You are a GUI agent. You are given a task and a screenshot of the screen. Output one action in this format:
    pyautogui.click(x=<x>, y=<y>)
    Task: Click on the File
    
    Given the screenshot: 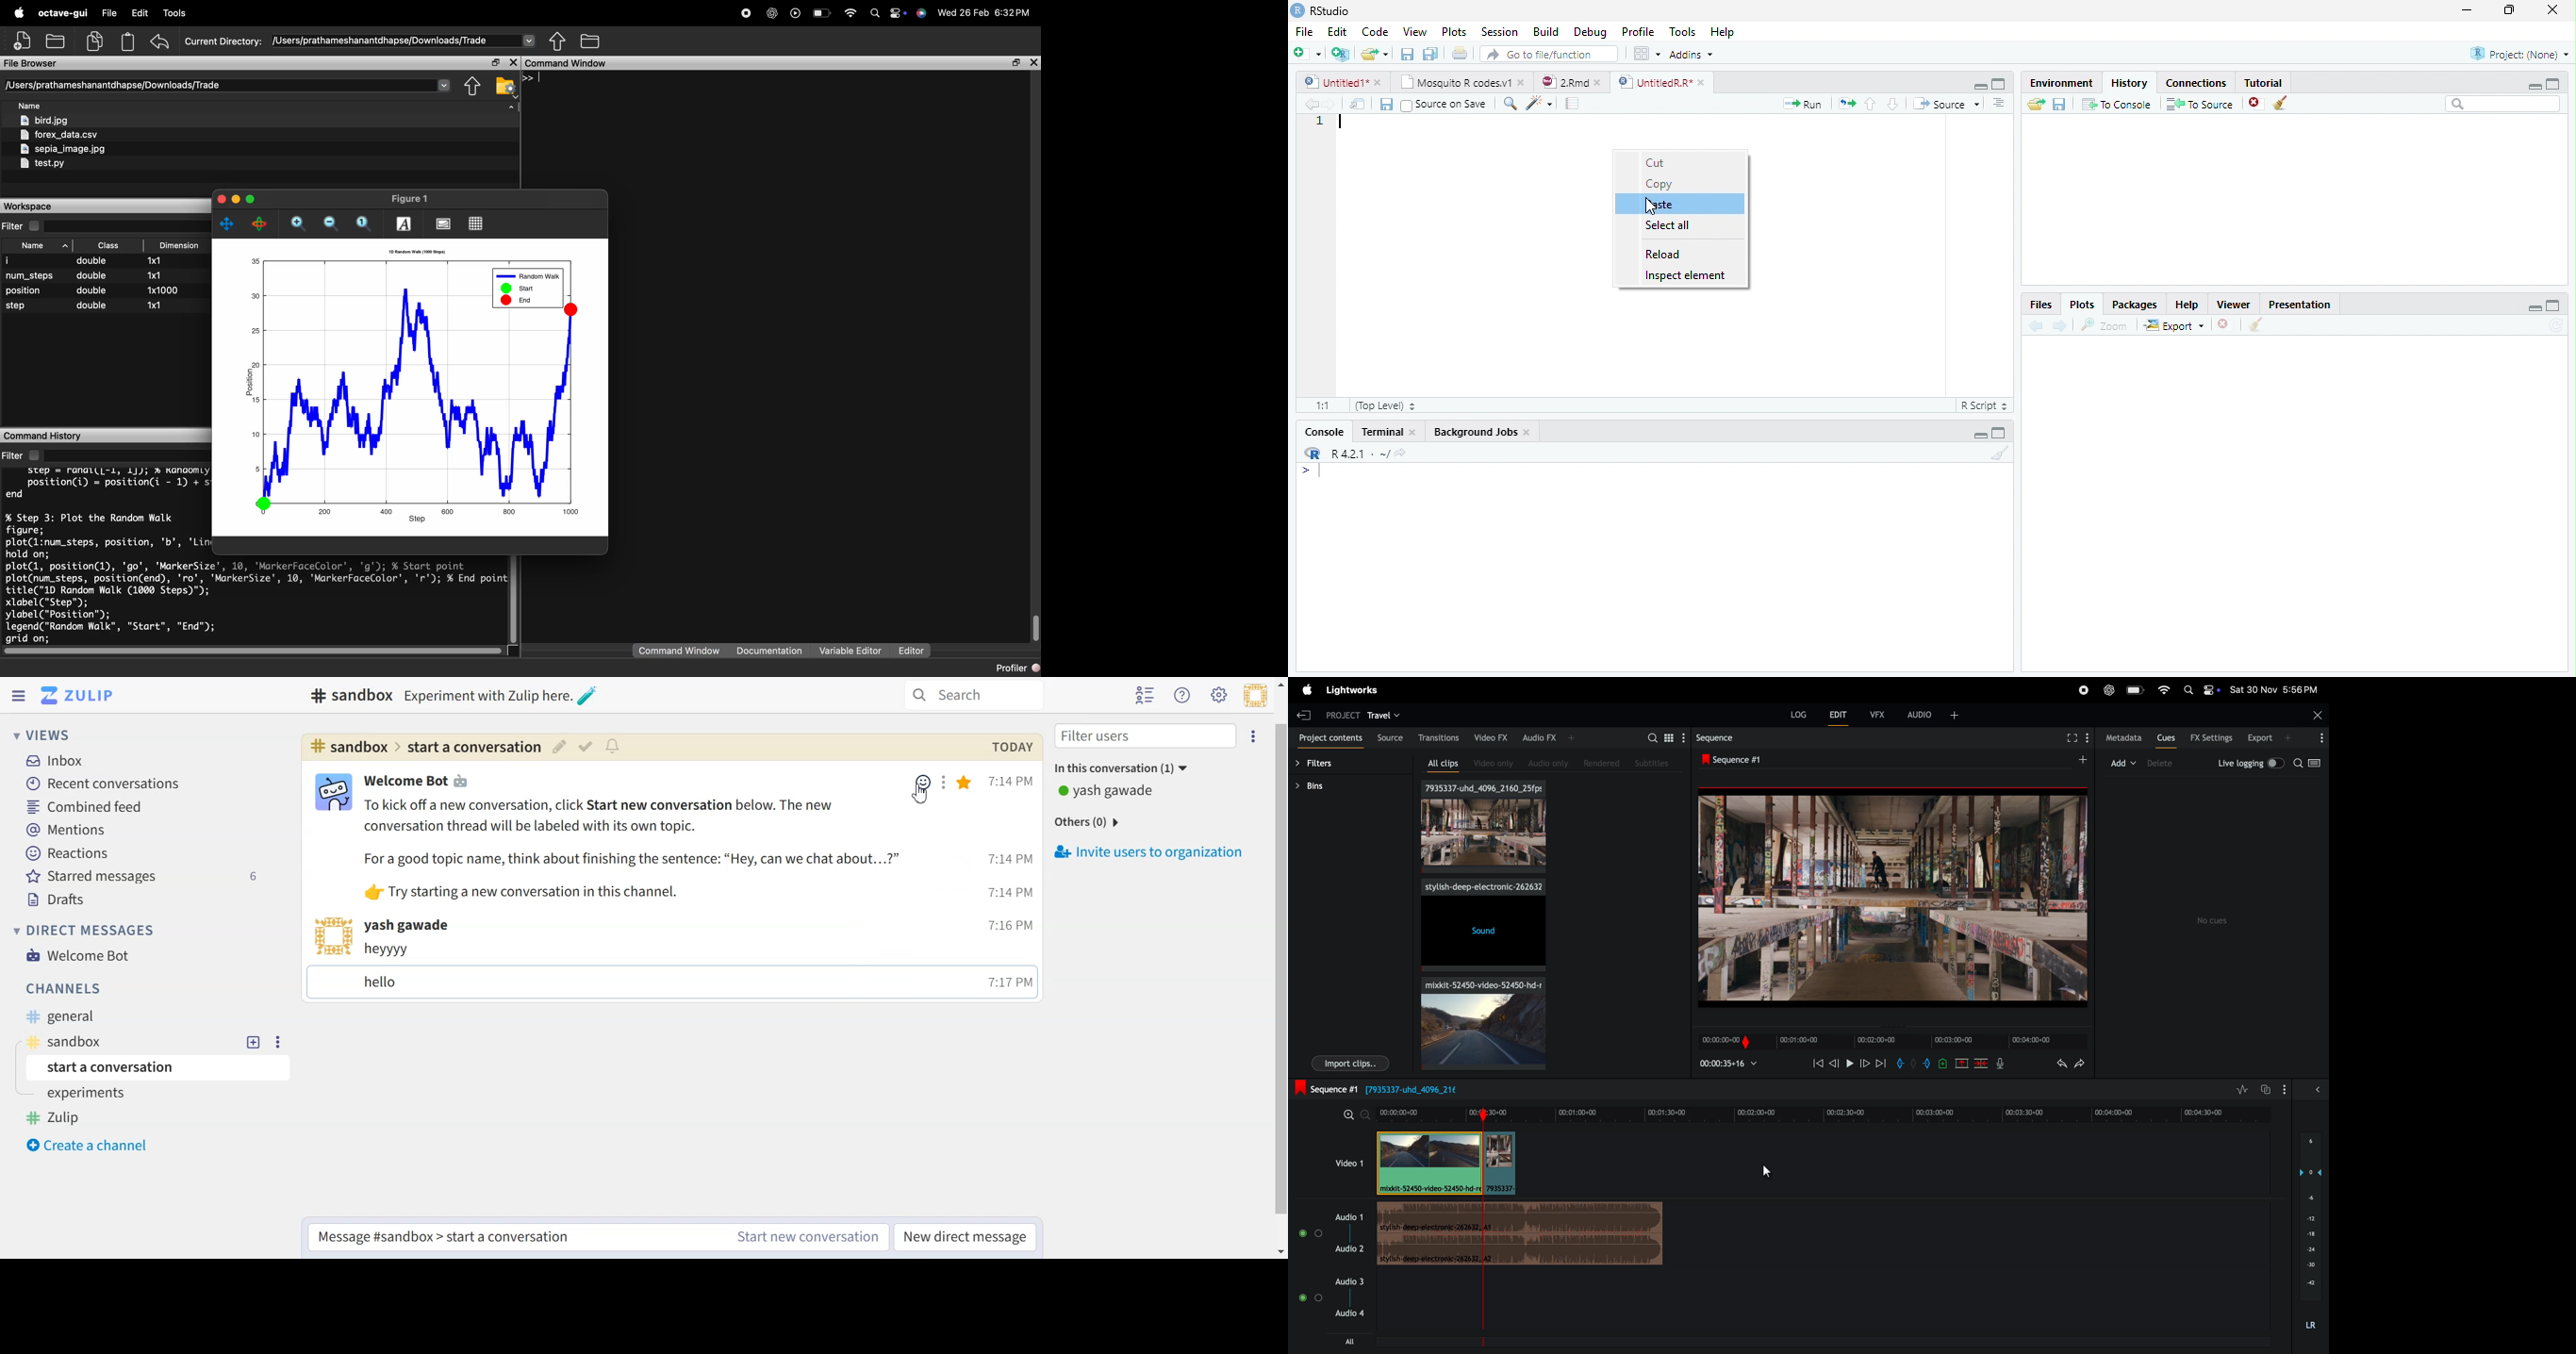 What is the action you would take?
    pyautogui.click(x=1304, y=31)
    